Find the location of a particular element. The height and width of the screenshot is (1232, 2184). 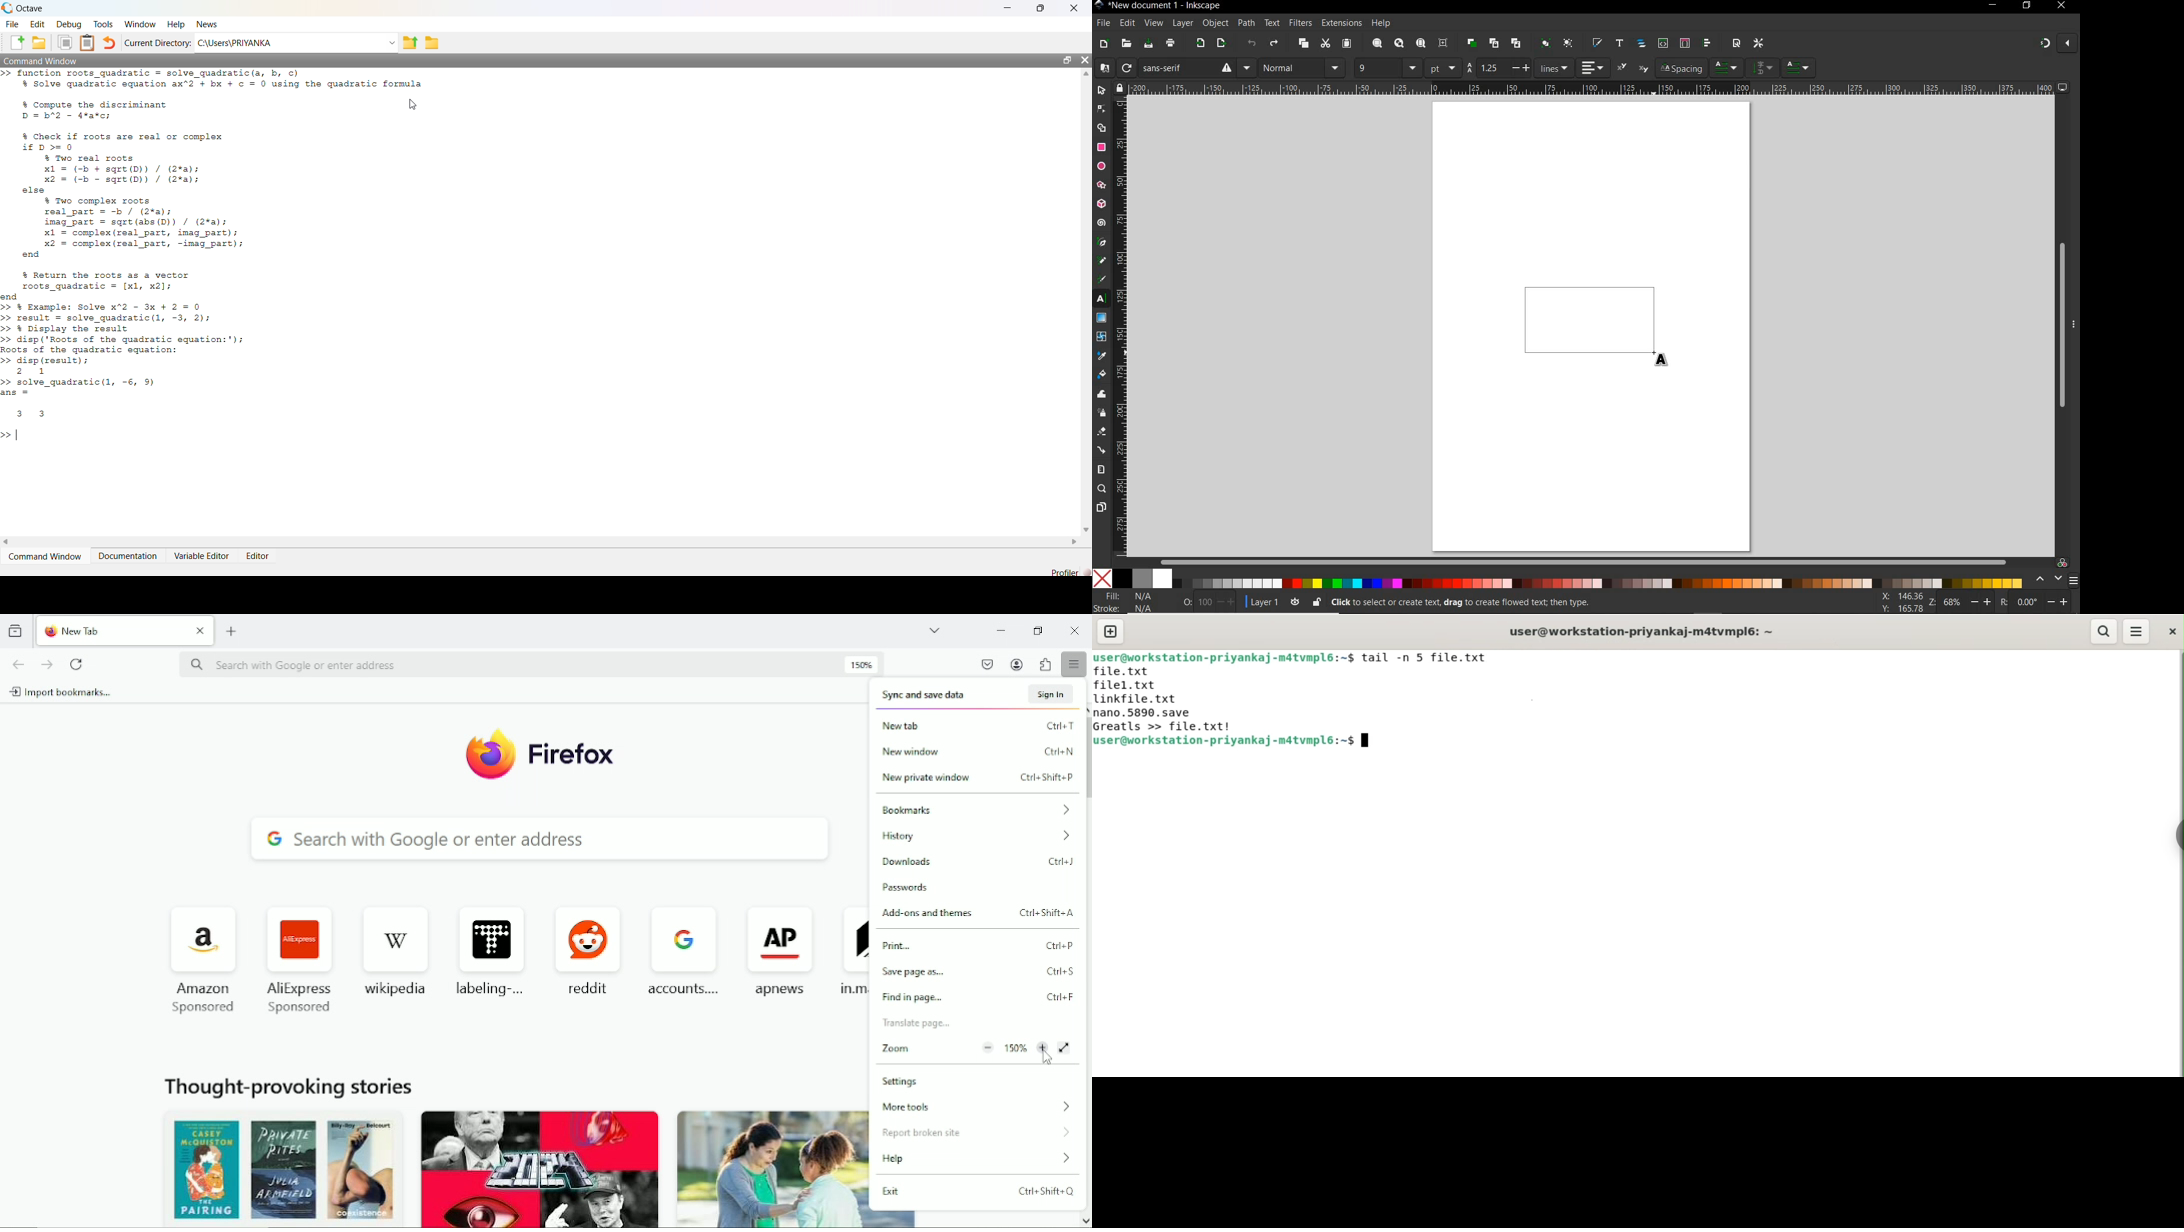

apnews is located at coordinates (781, 948).